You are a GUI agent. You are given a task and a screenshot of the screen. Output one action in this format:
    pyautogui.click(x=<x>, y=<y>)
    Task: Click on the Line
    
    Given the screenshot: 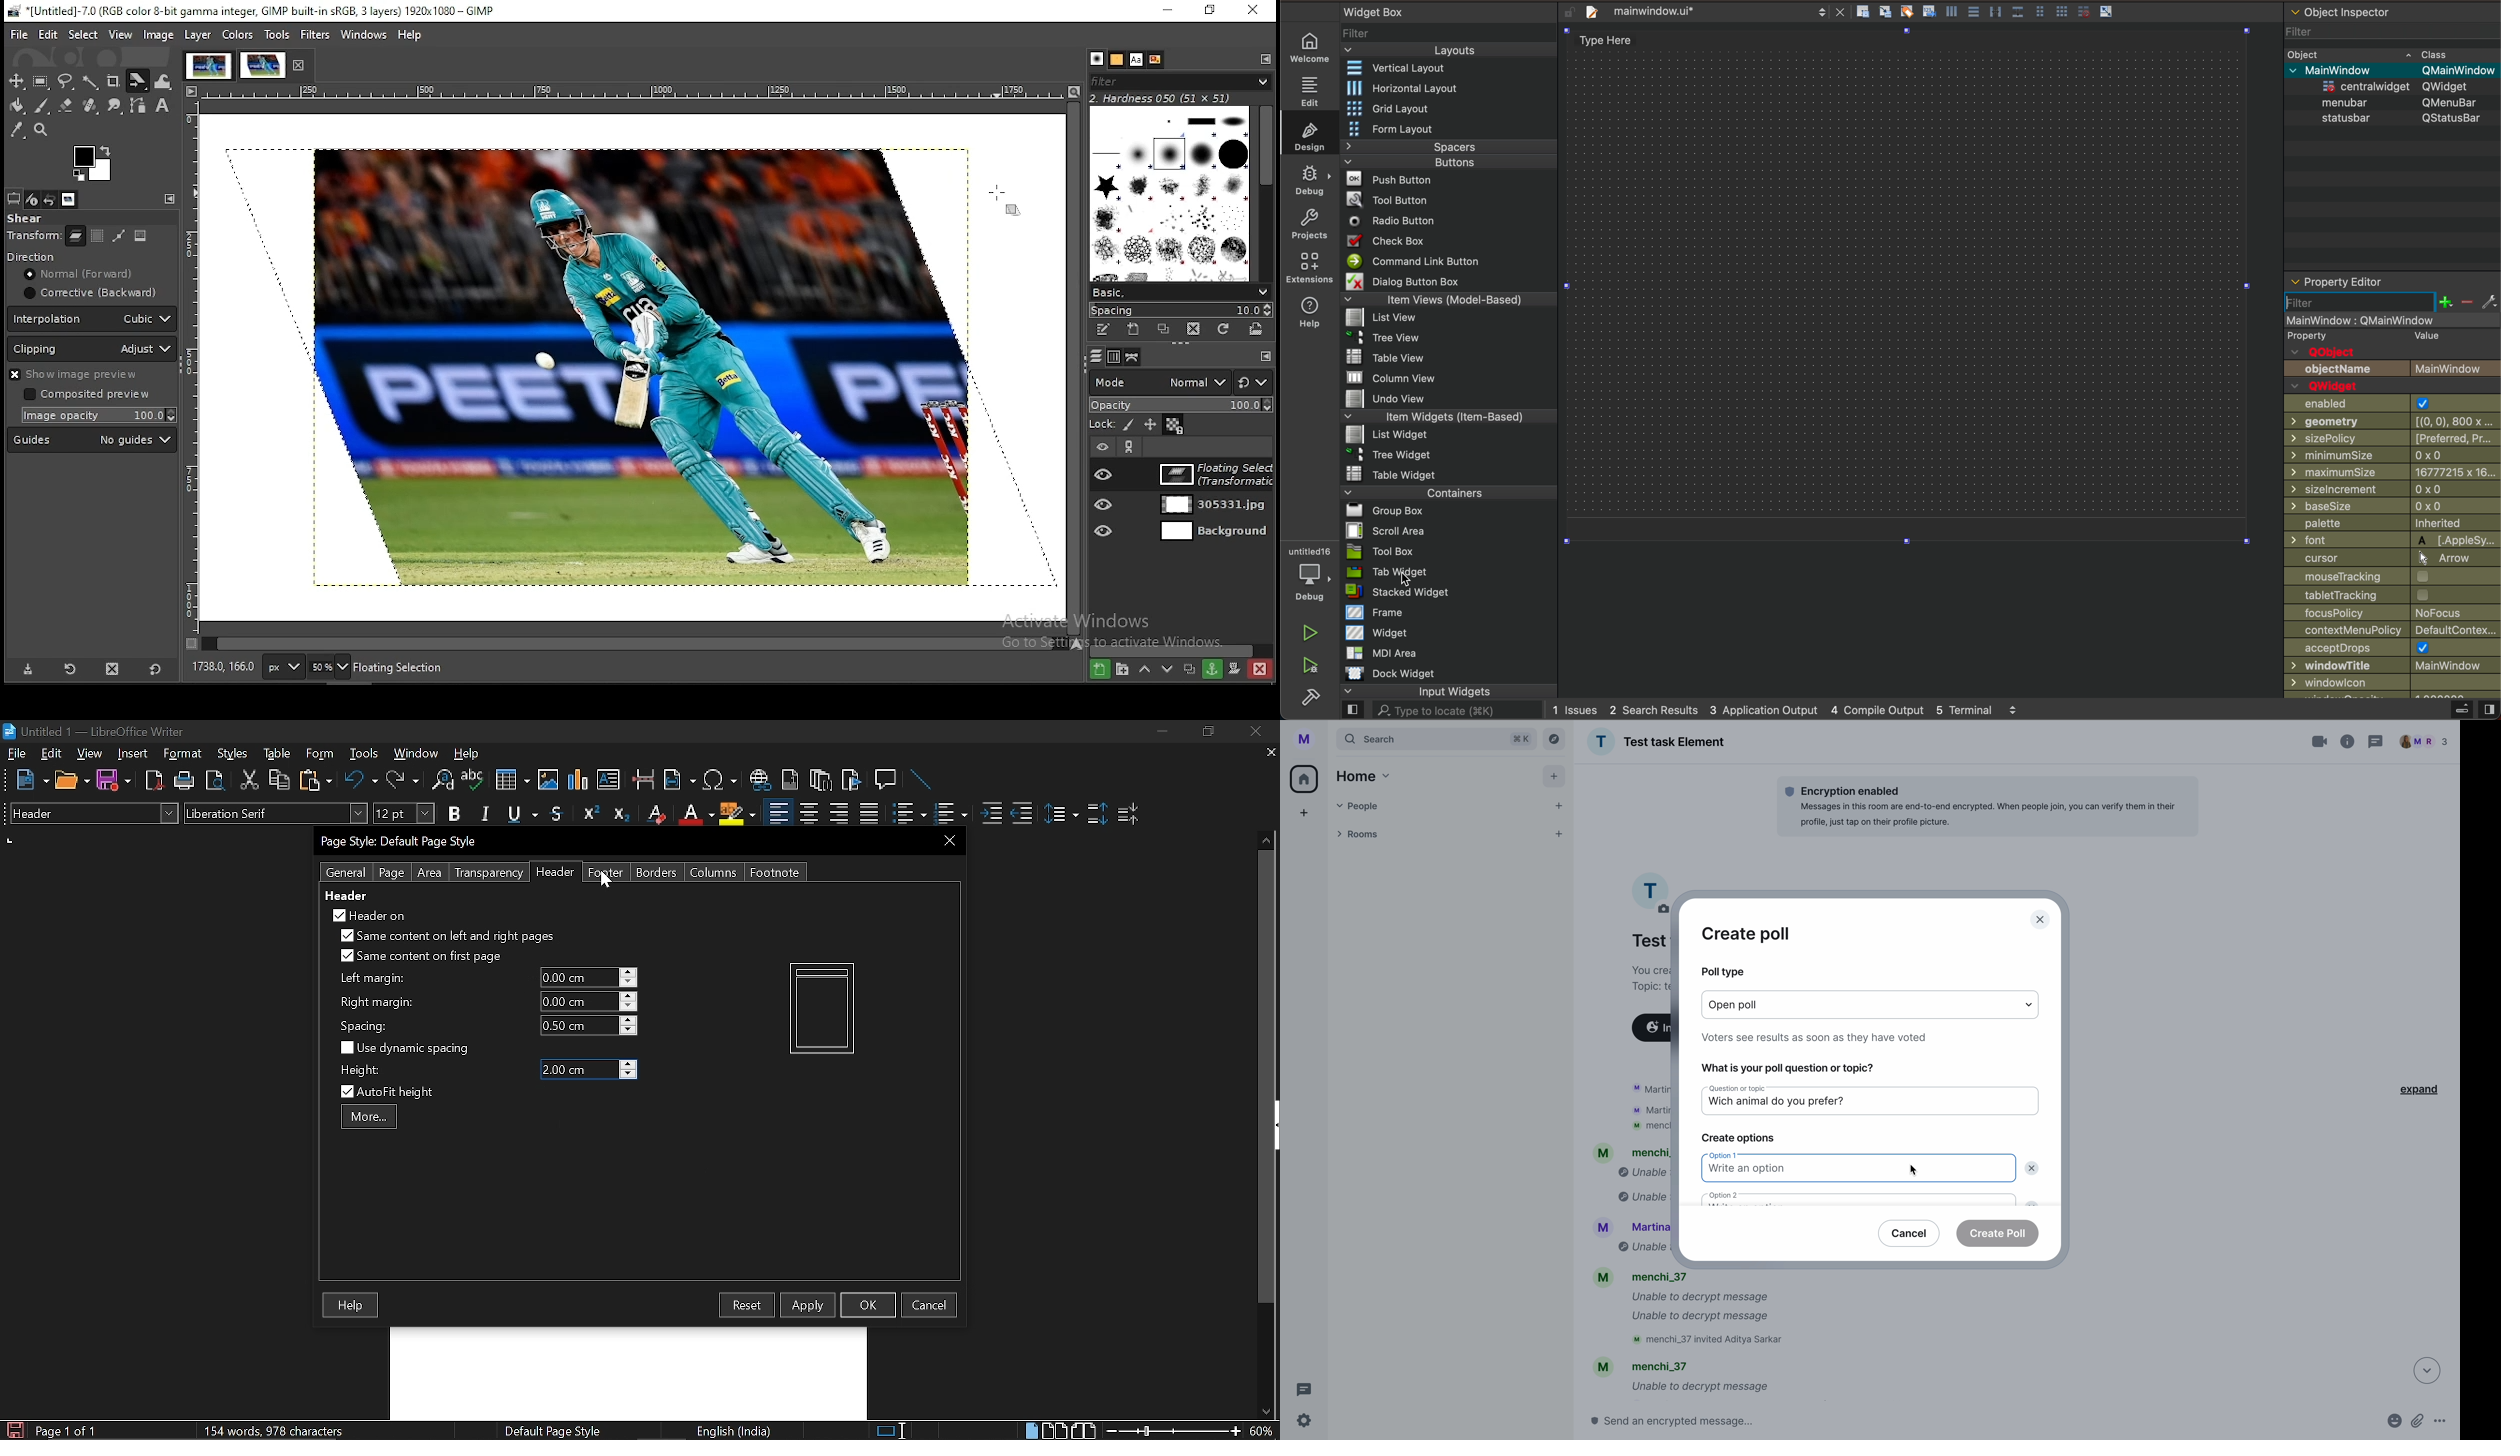 What is the action you would take?
    pyautogui.click(x=922, y=781)
    